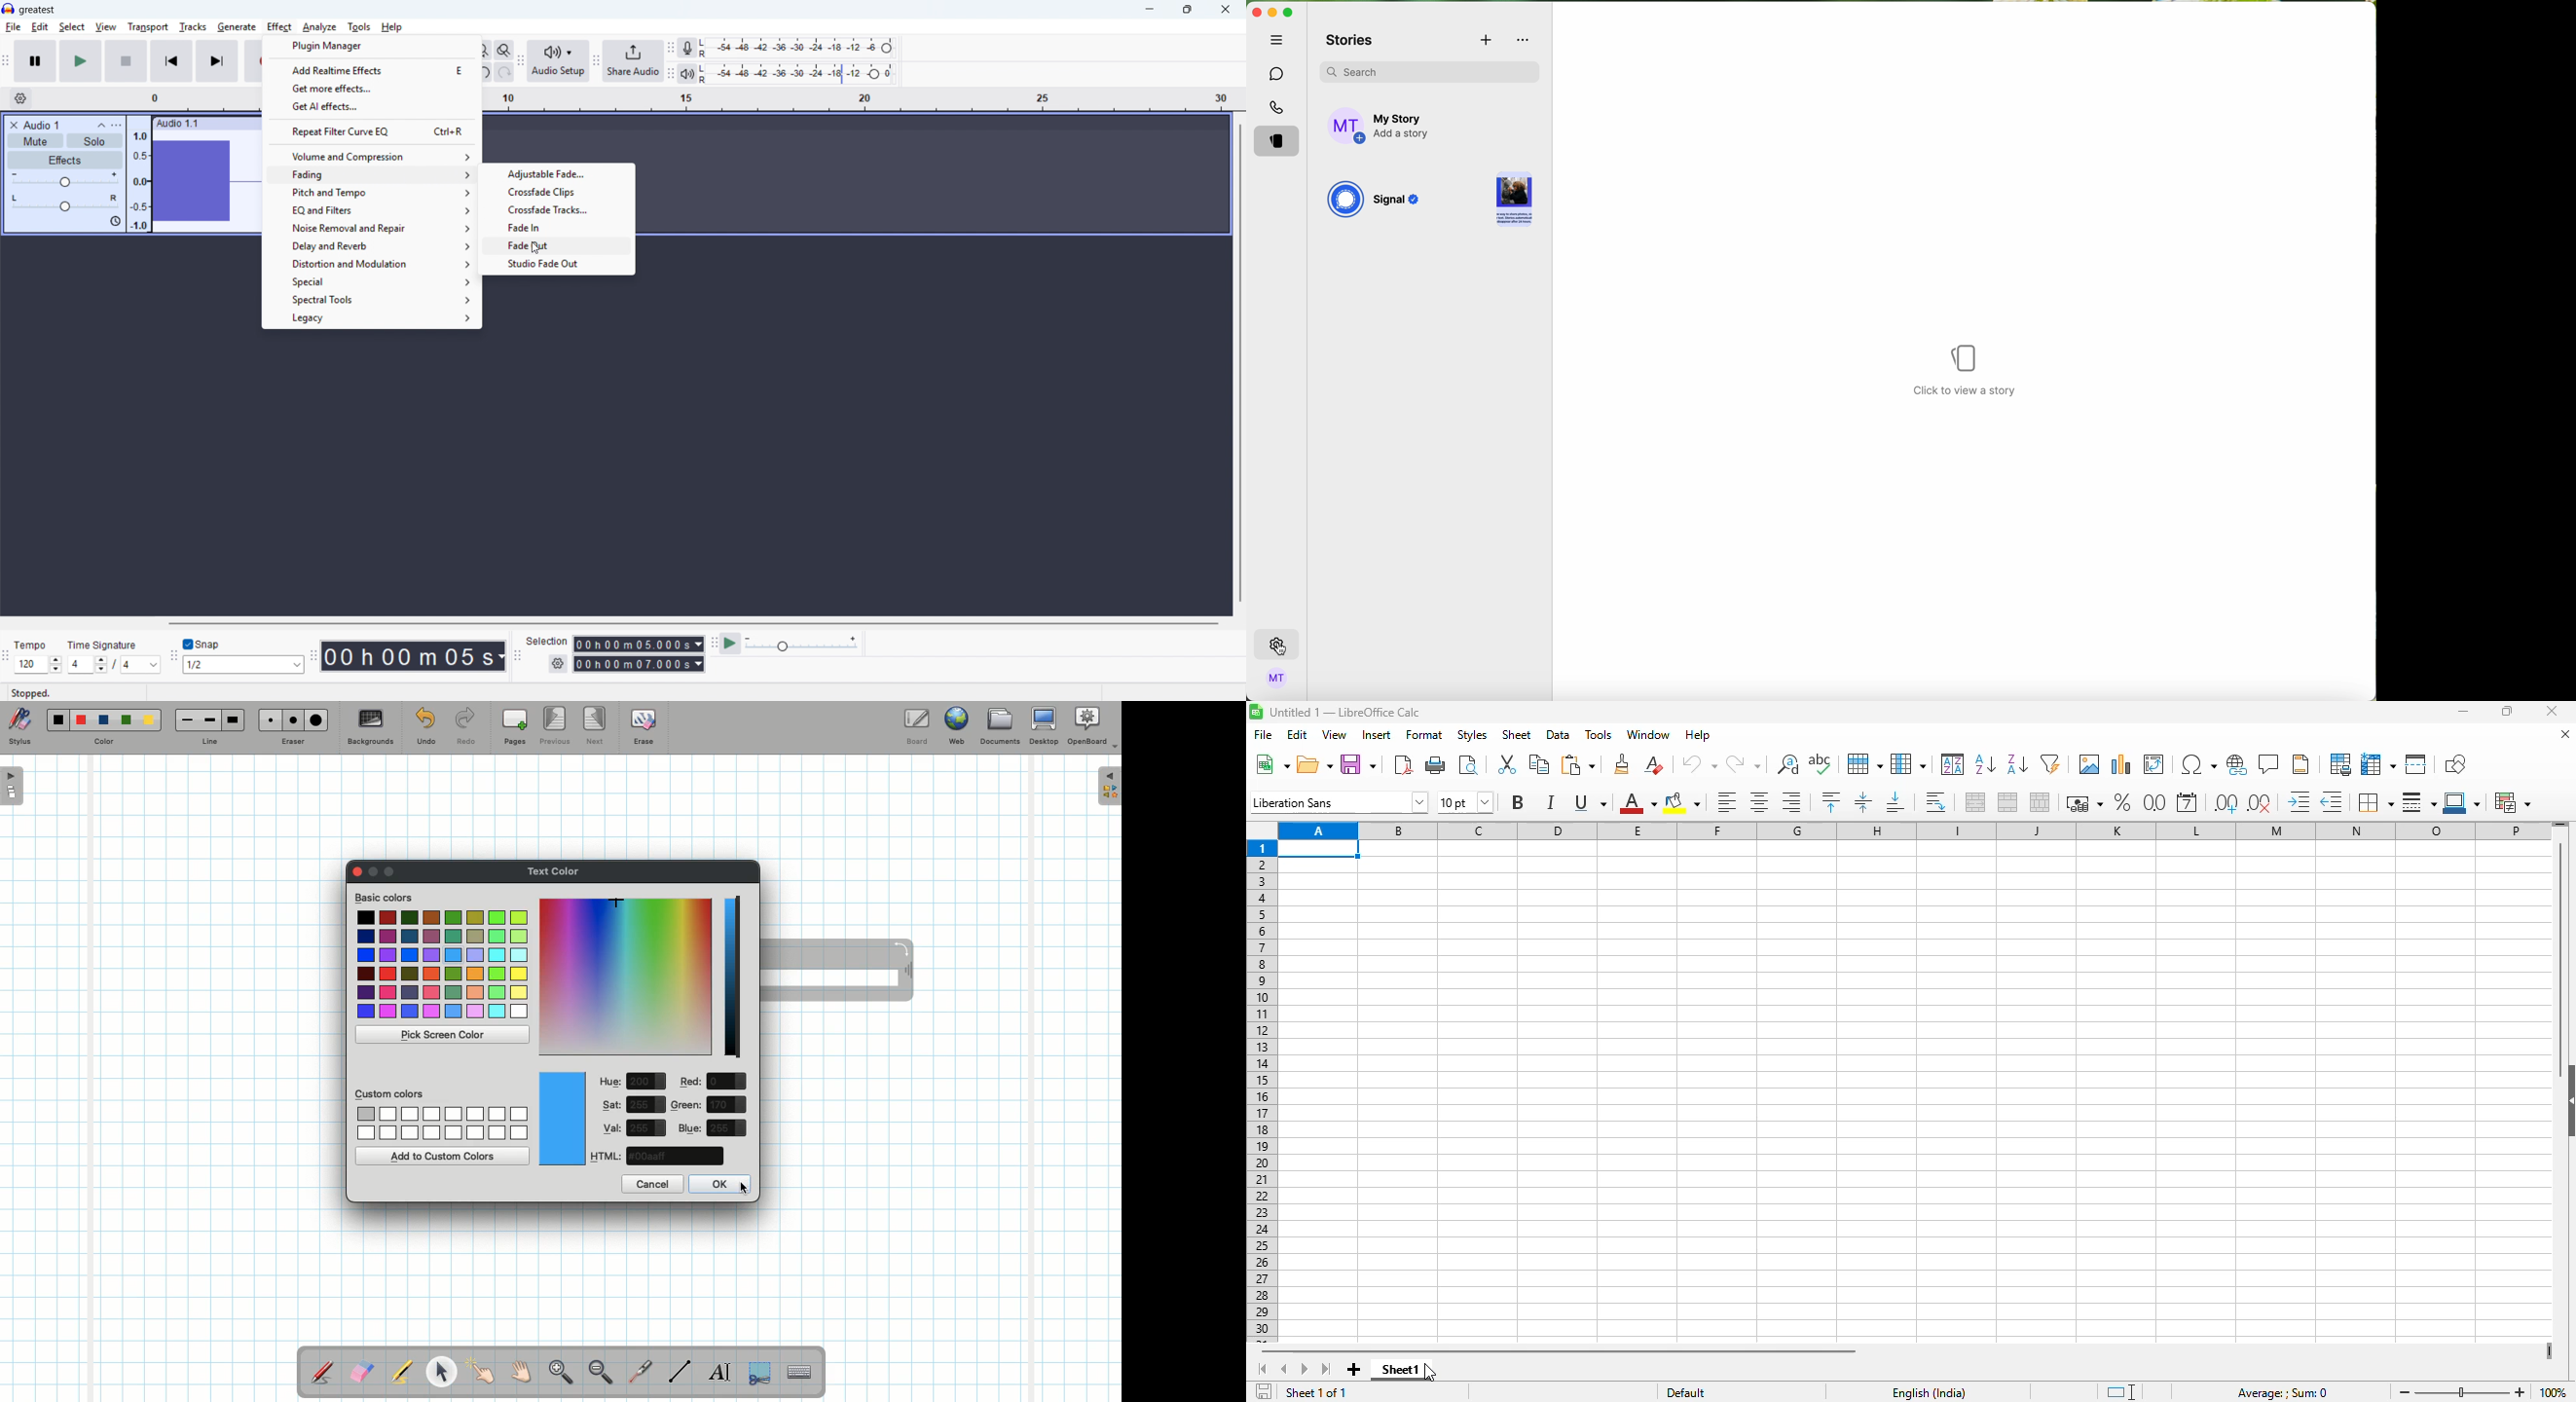  I want to click on format as number, so click(2155, 801).